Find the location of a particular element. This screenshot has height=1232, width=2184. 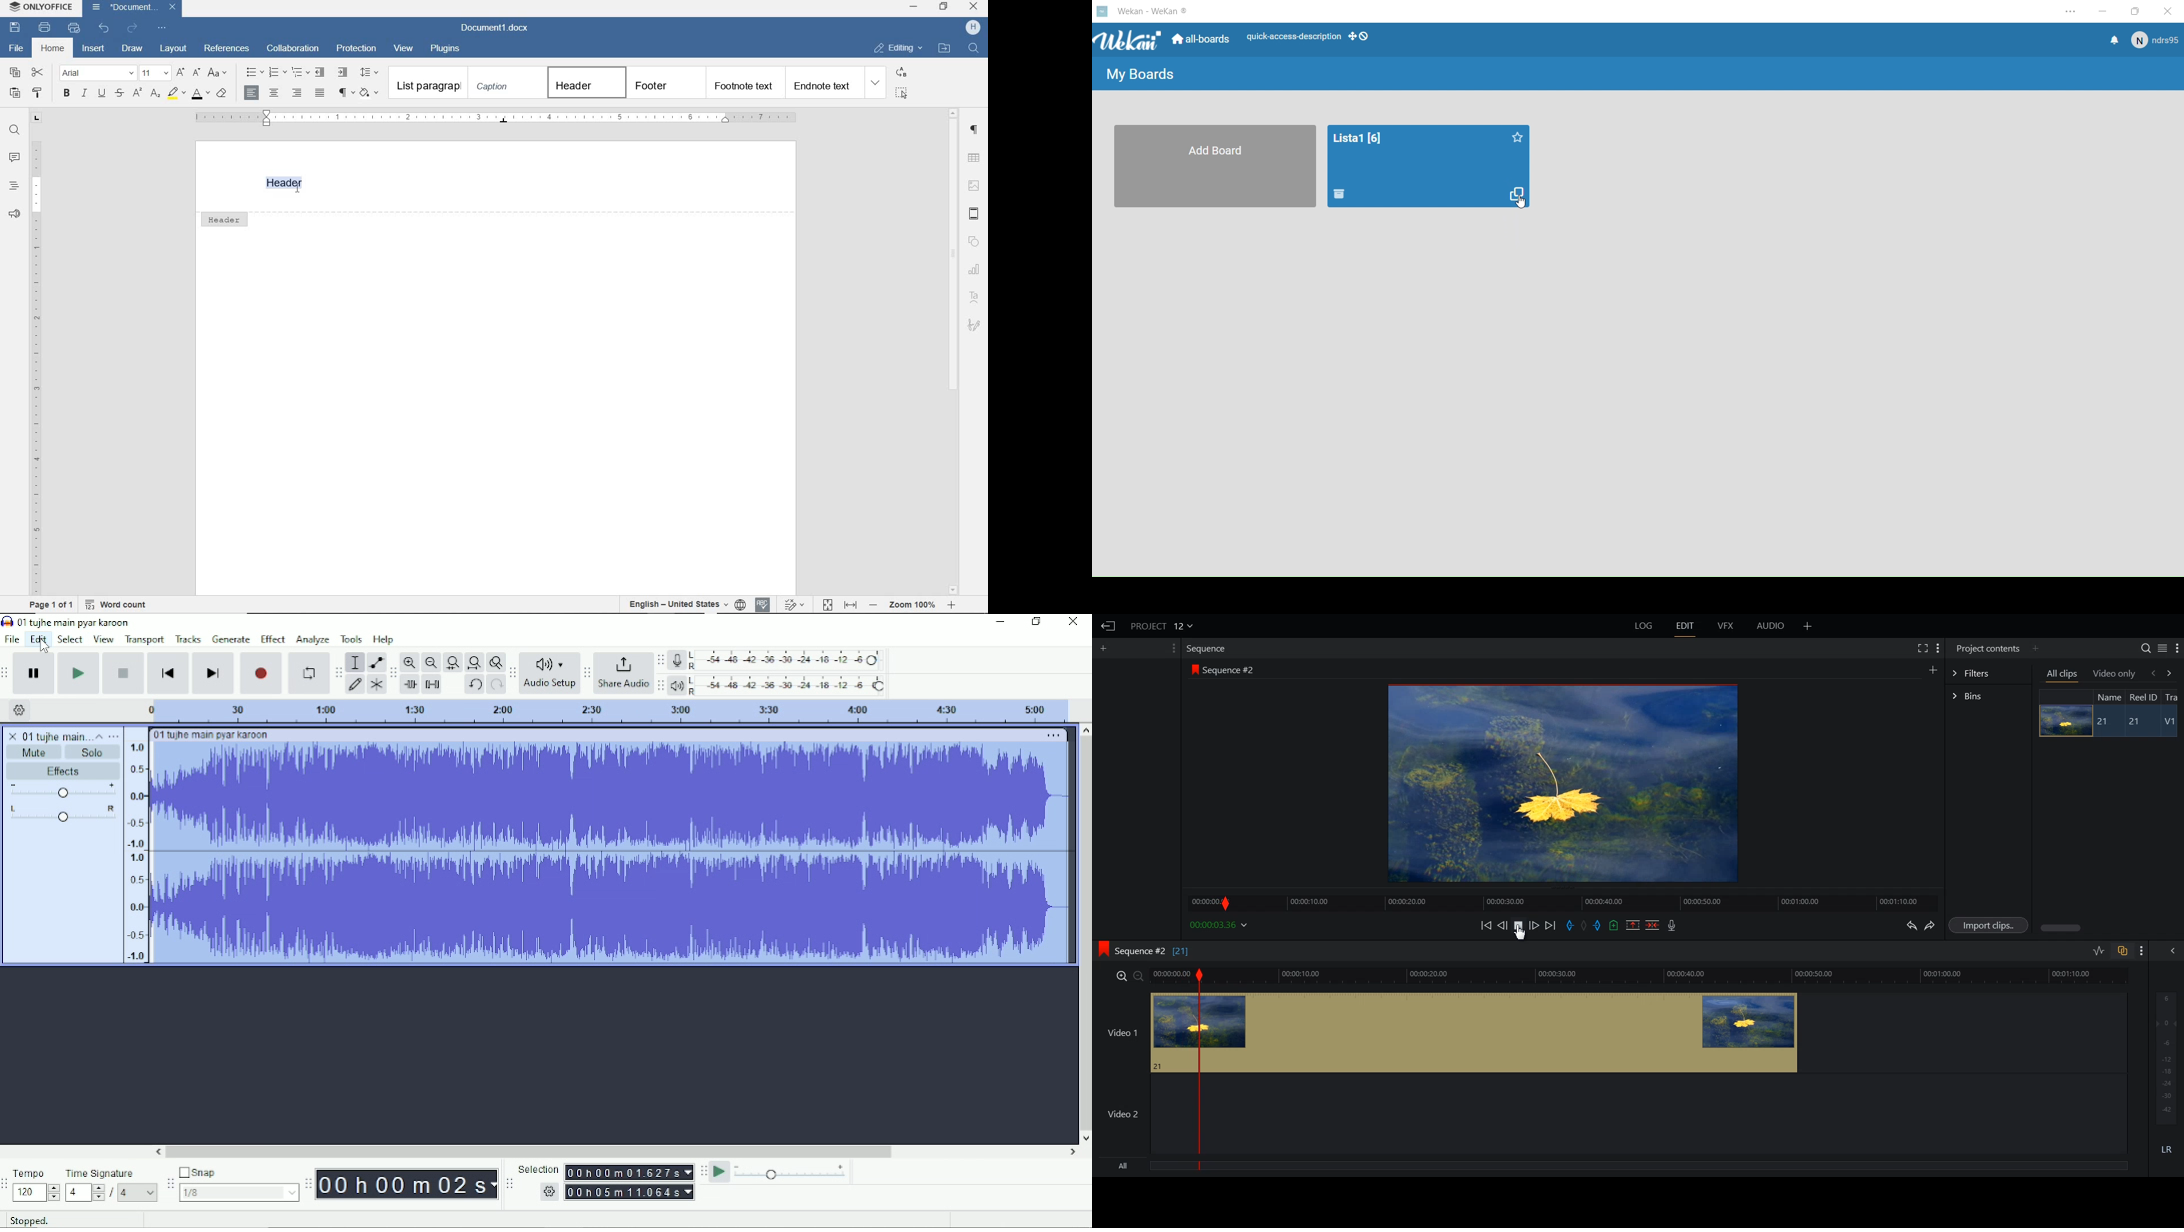

120 is located at coordinates (36, 1193).